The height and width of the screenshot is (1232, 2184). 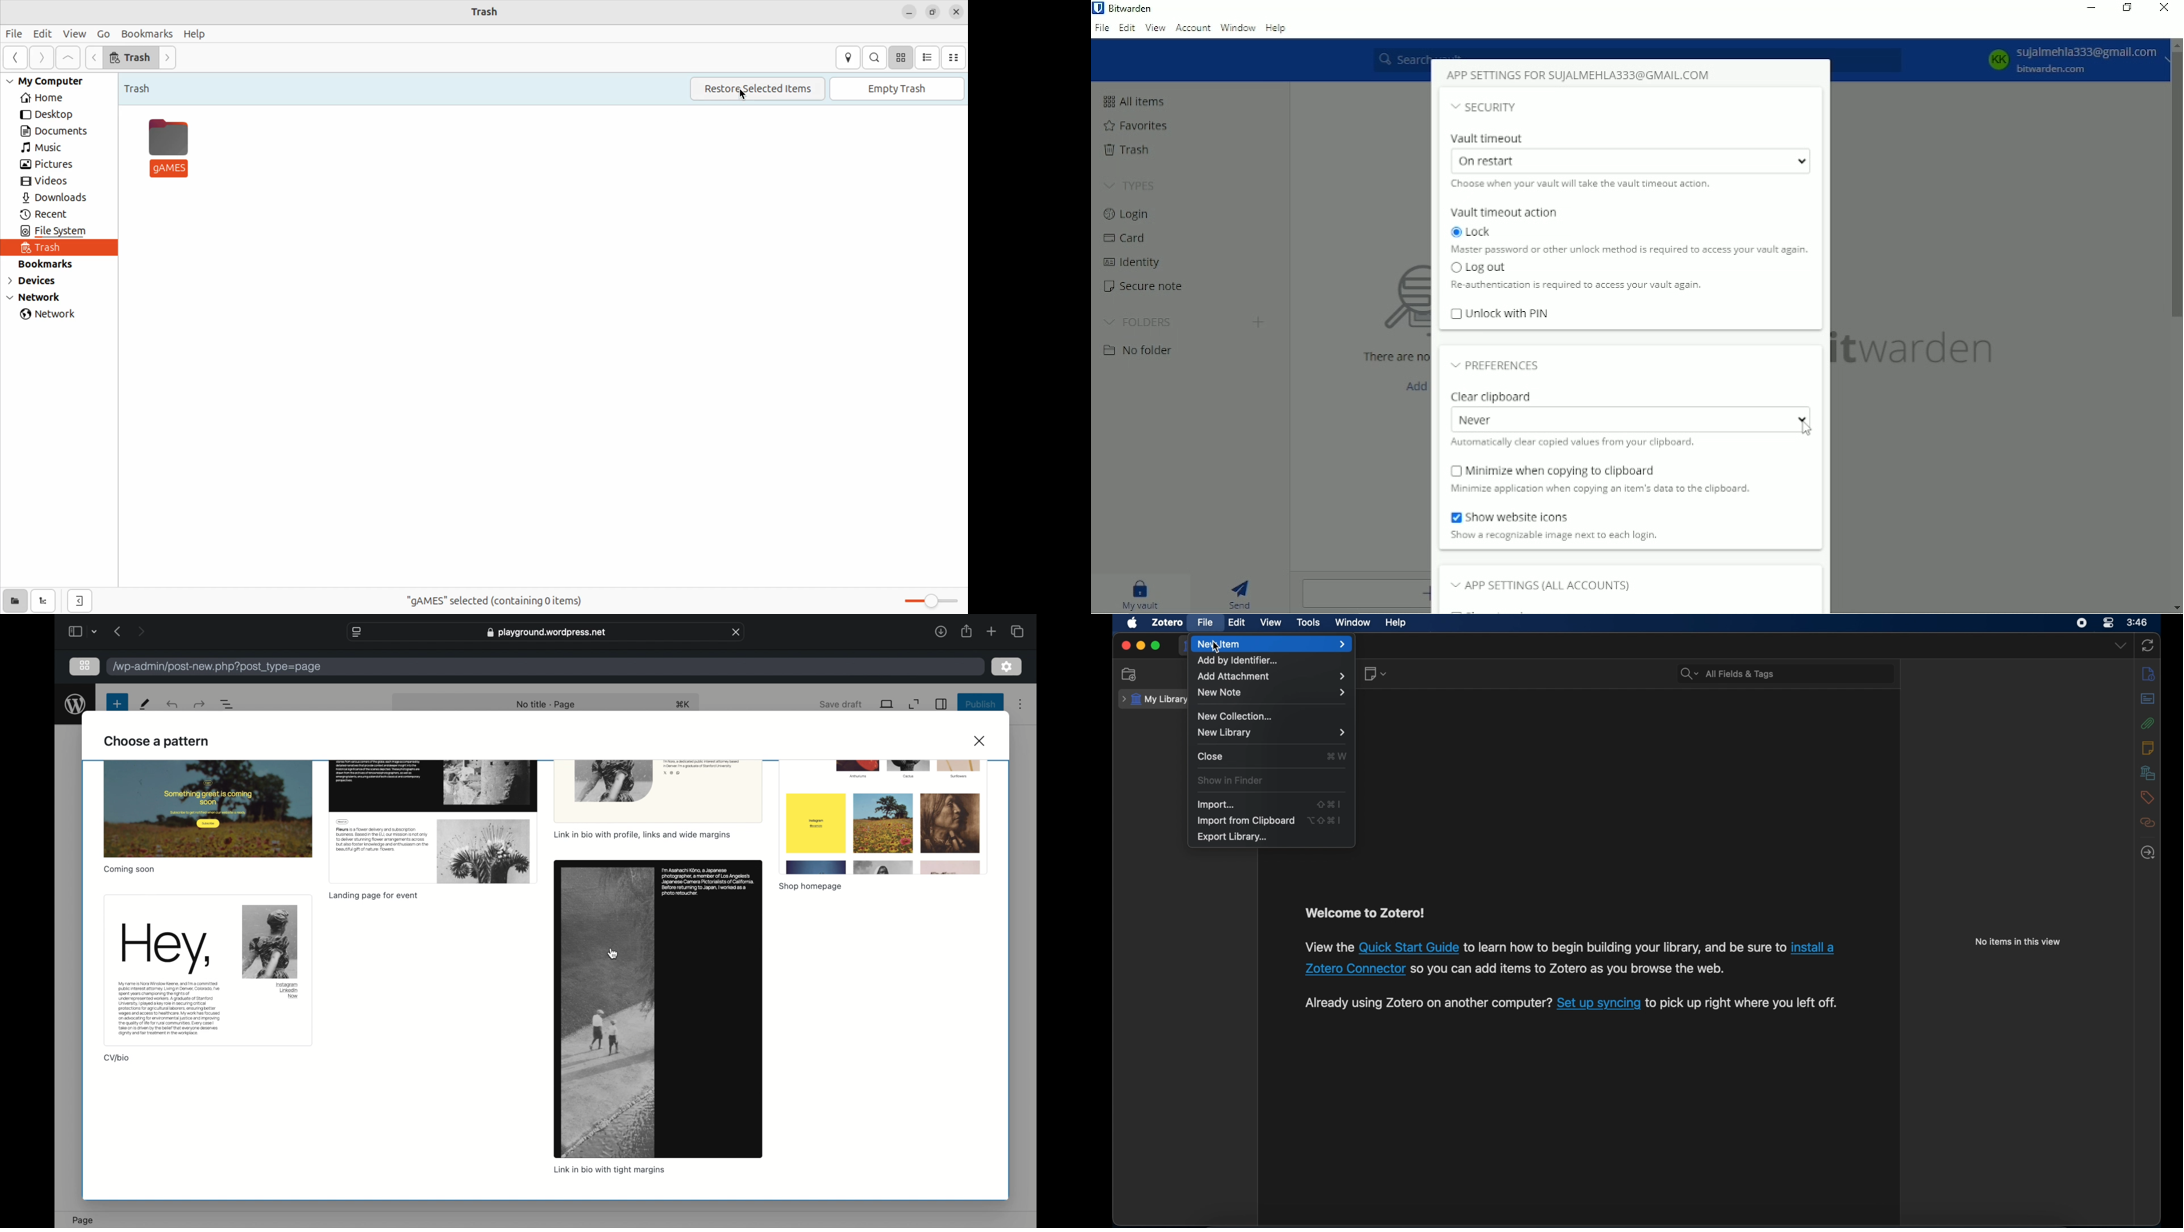 What do you see at coordinates (1128, 148) in the screenshot?
I see `Trash` at bounding box center [1128, 148].